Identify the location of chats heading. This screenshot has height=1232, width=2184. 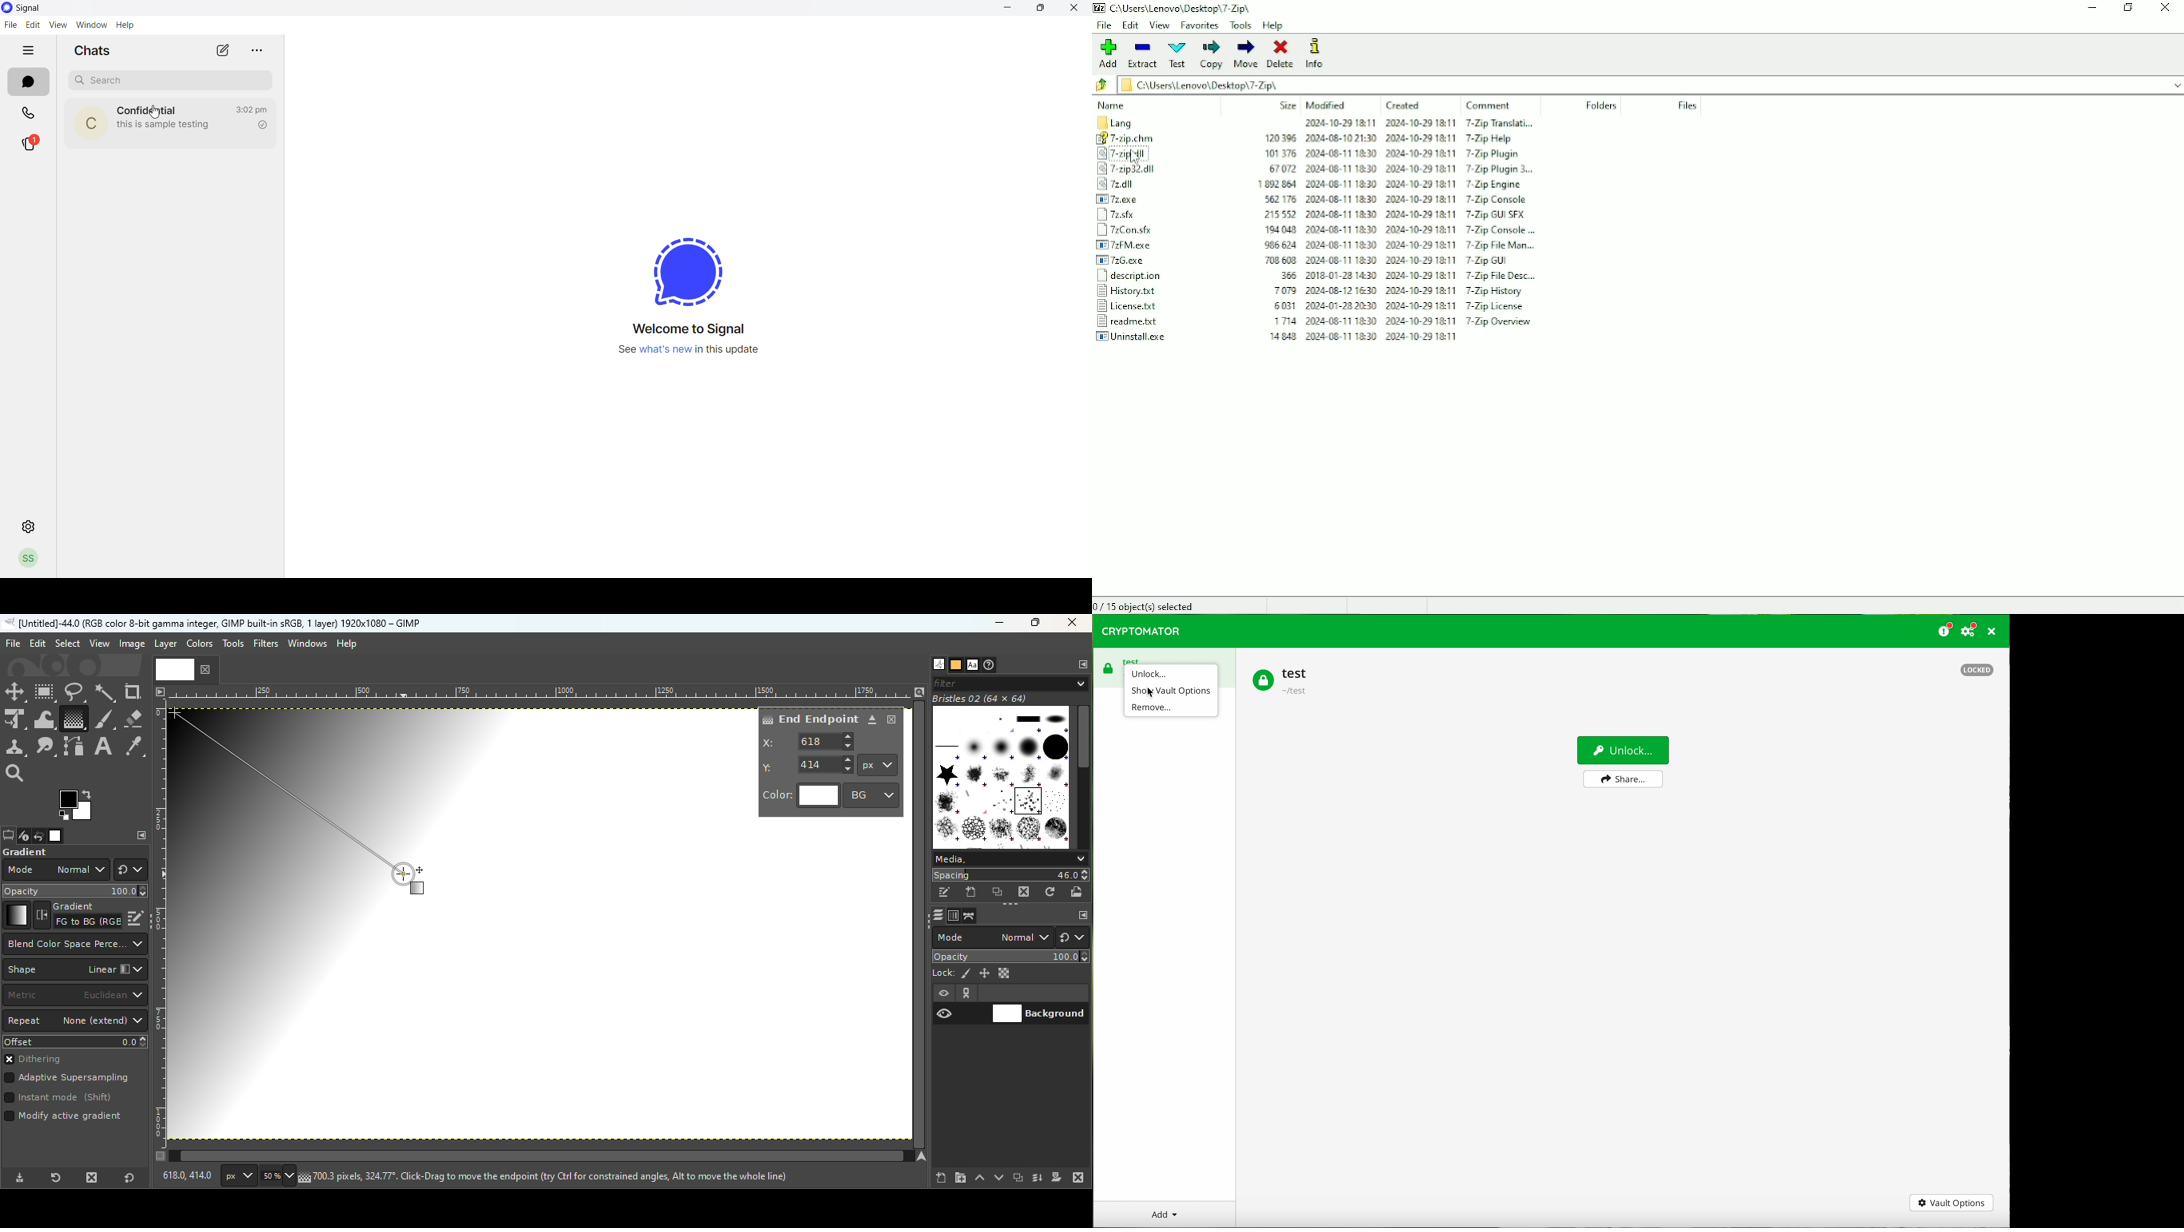
(96, 50).